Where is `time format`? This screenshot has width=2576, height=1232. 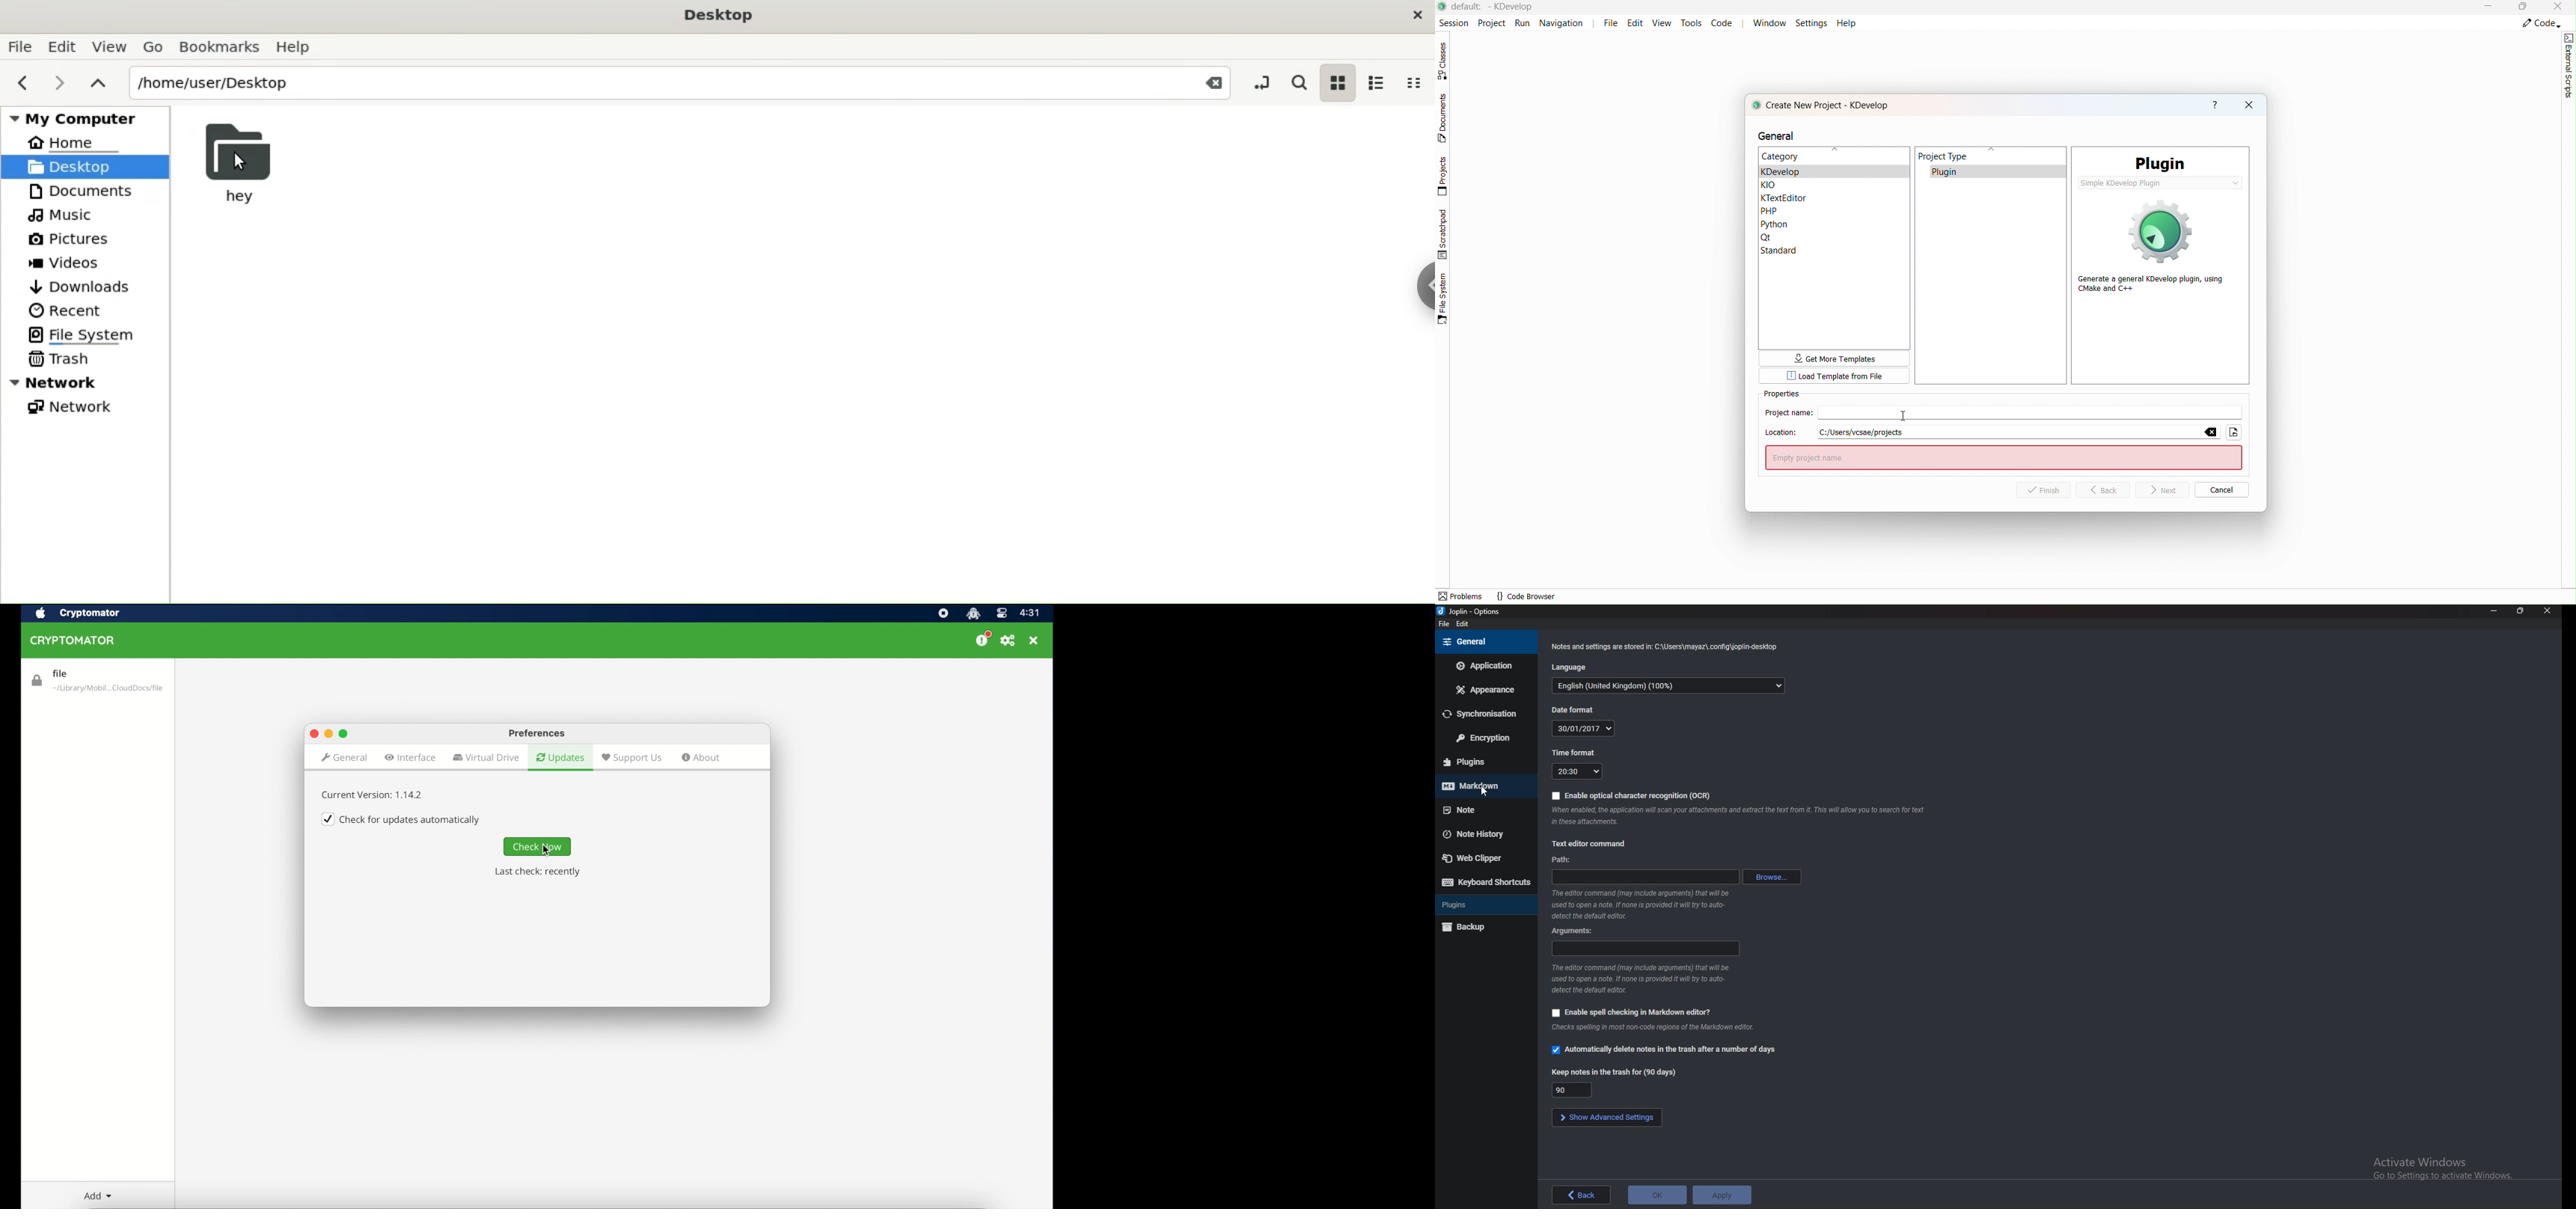
time format is located at coordinates (1578, 771).